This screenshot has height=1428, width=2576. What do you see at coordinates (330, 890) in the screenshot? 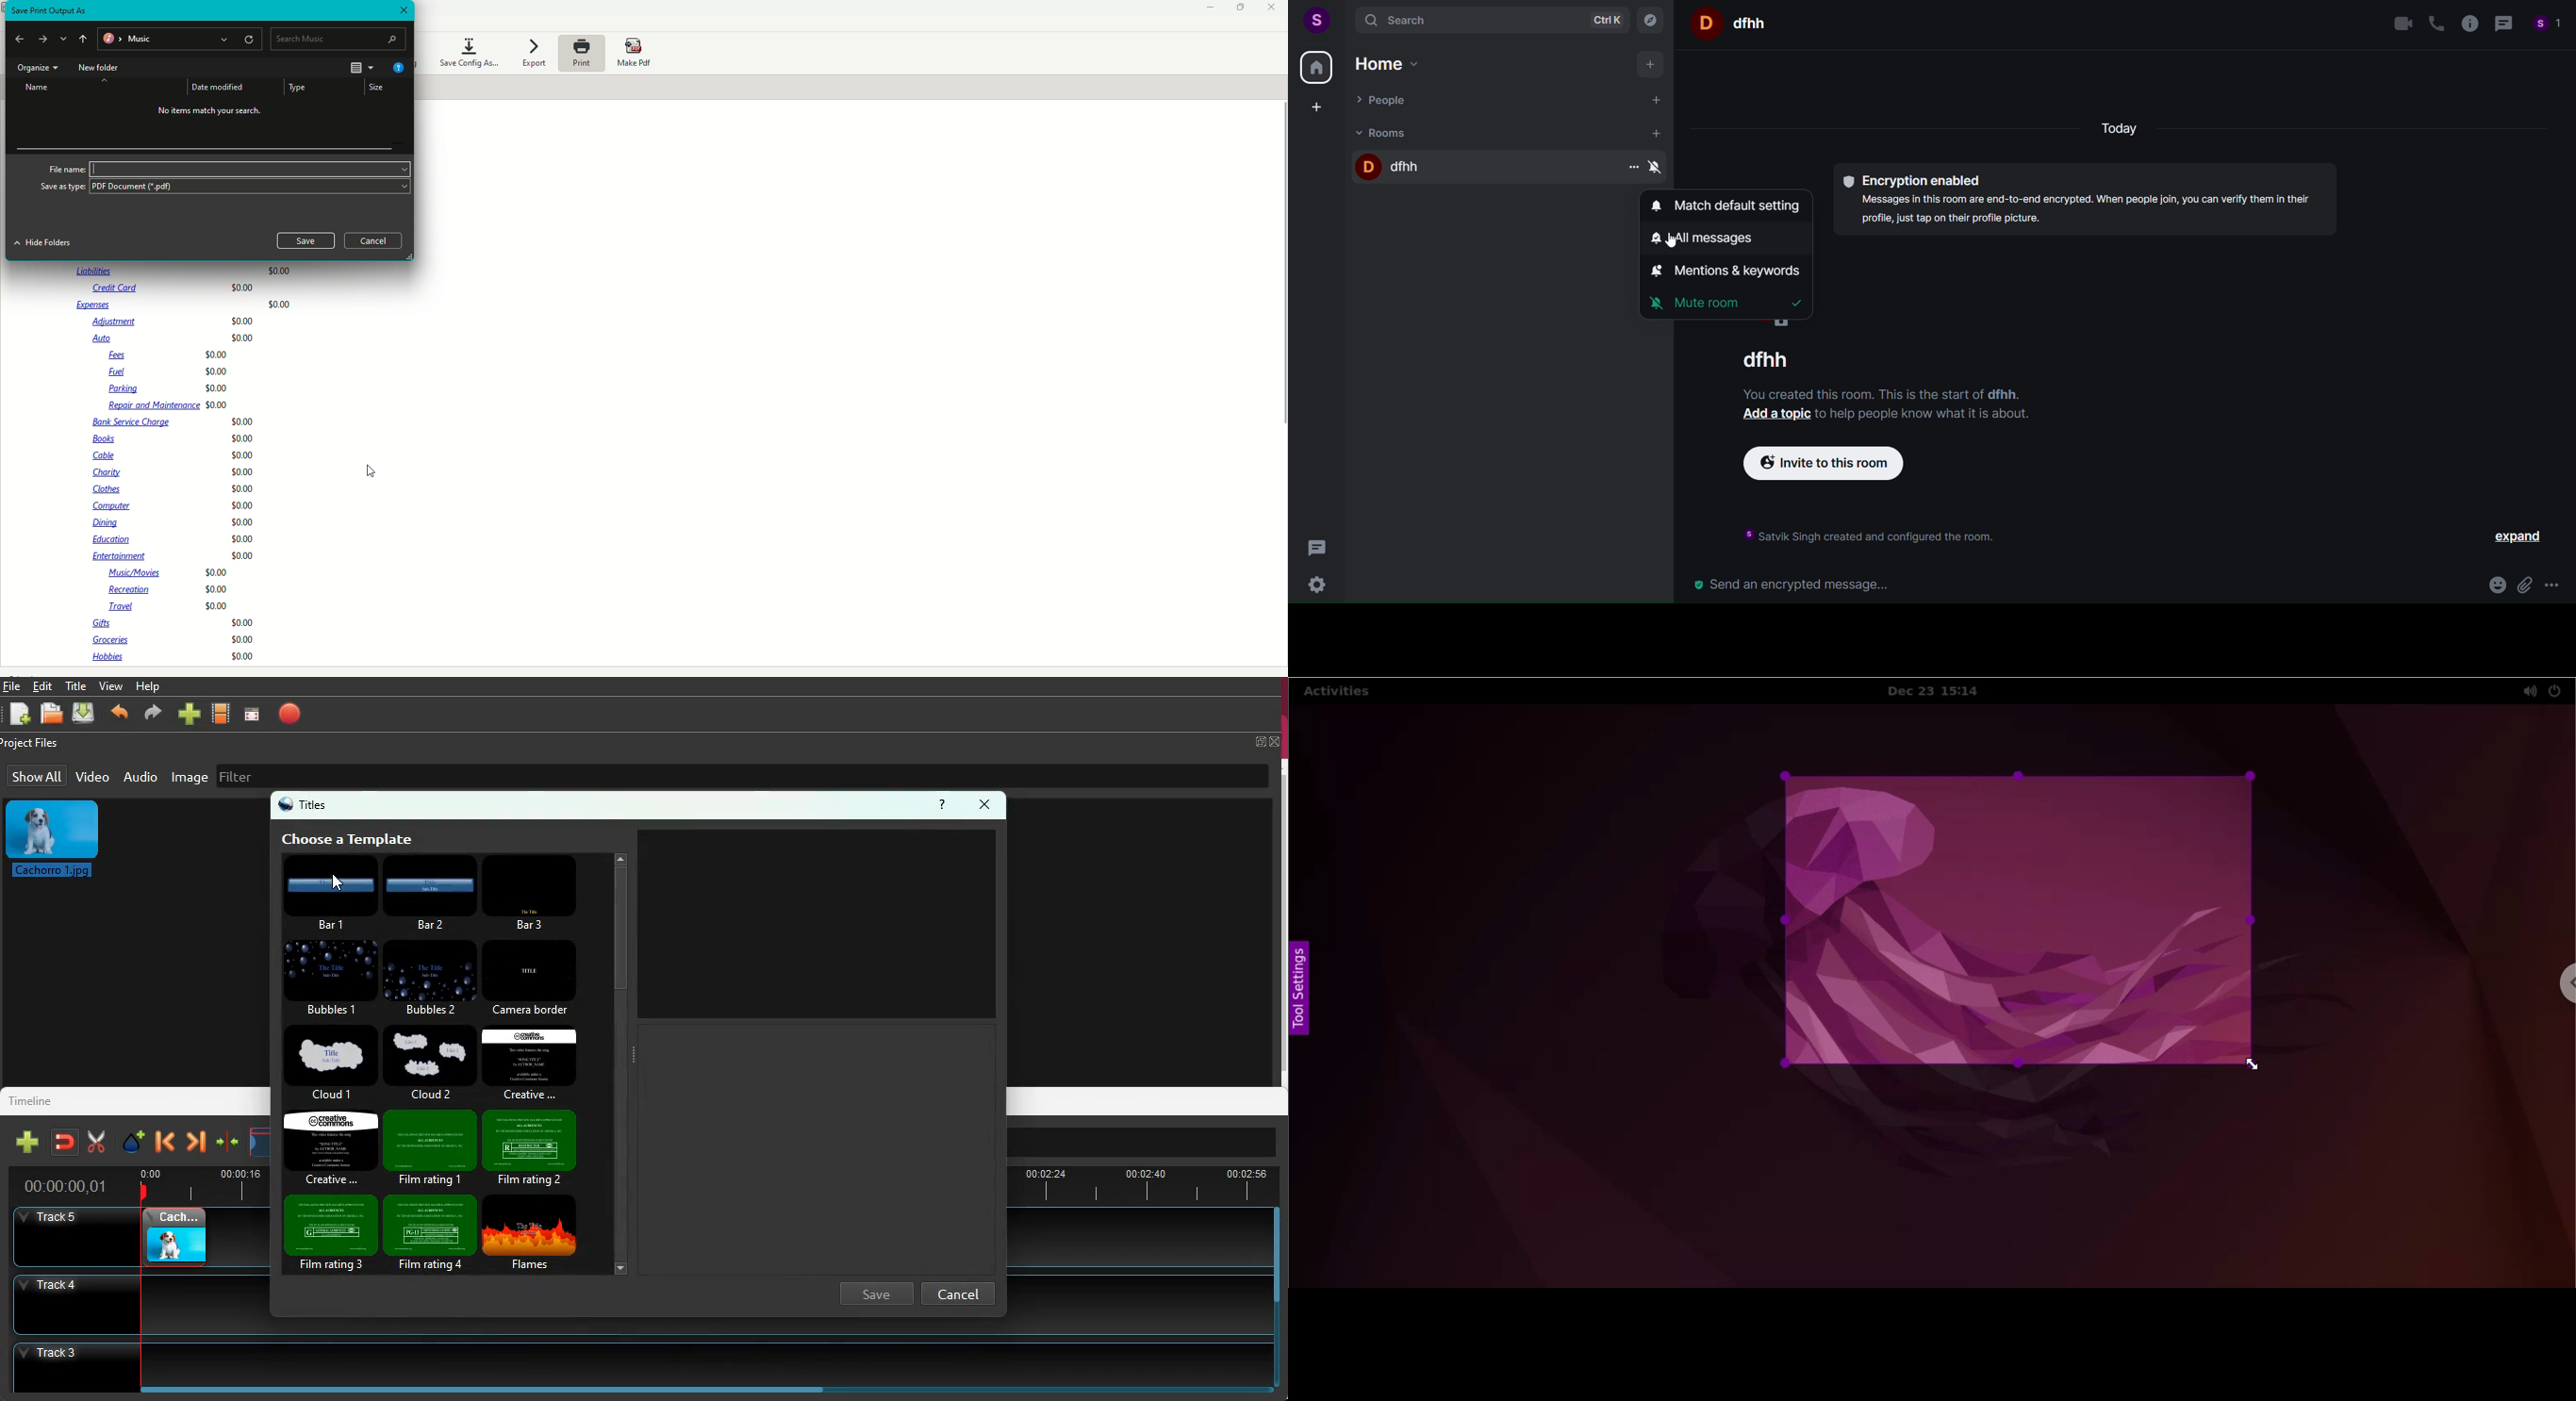
I see `bar 1` at bounding box center [330, 890].